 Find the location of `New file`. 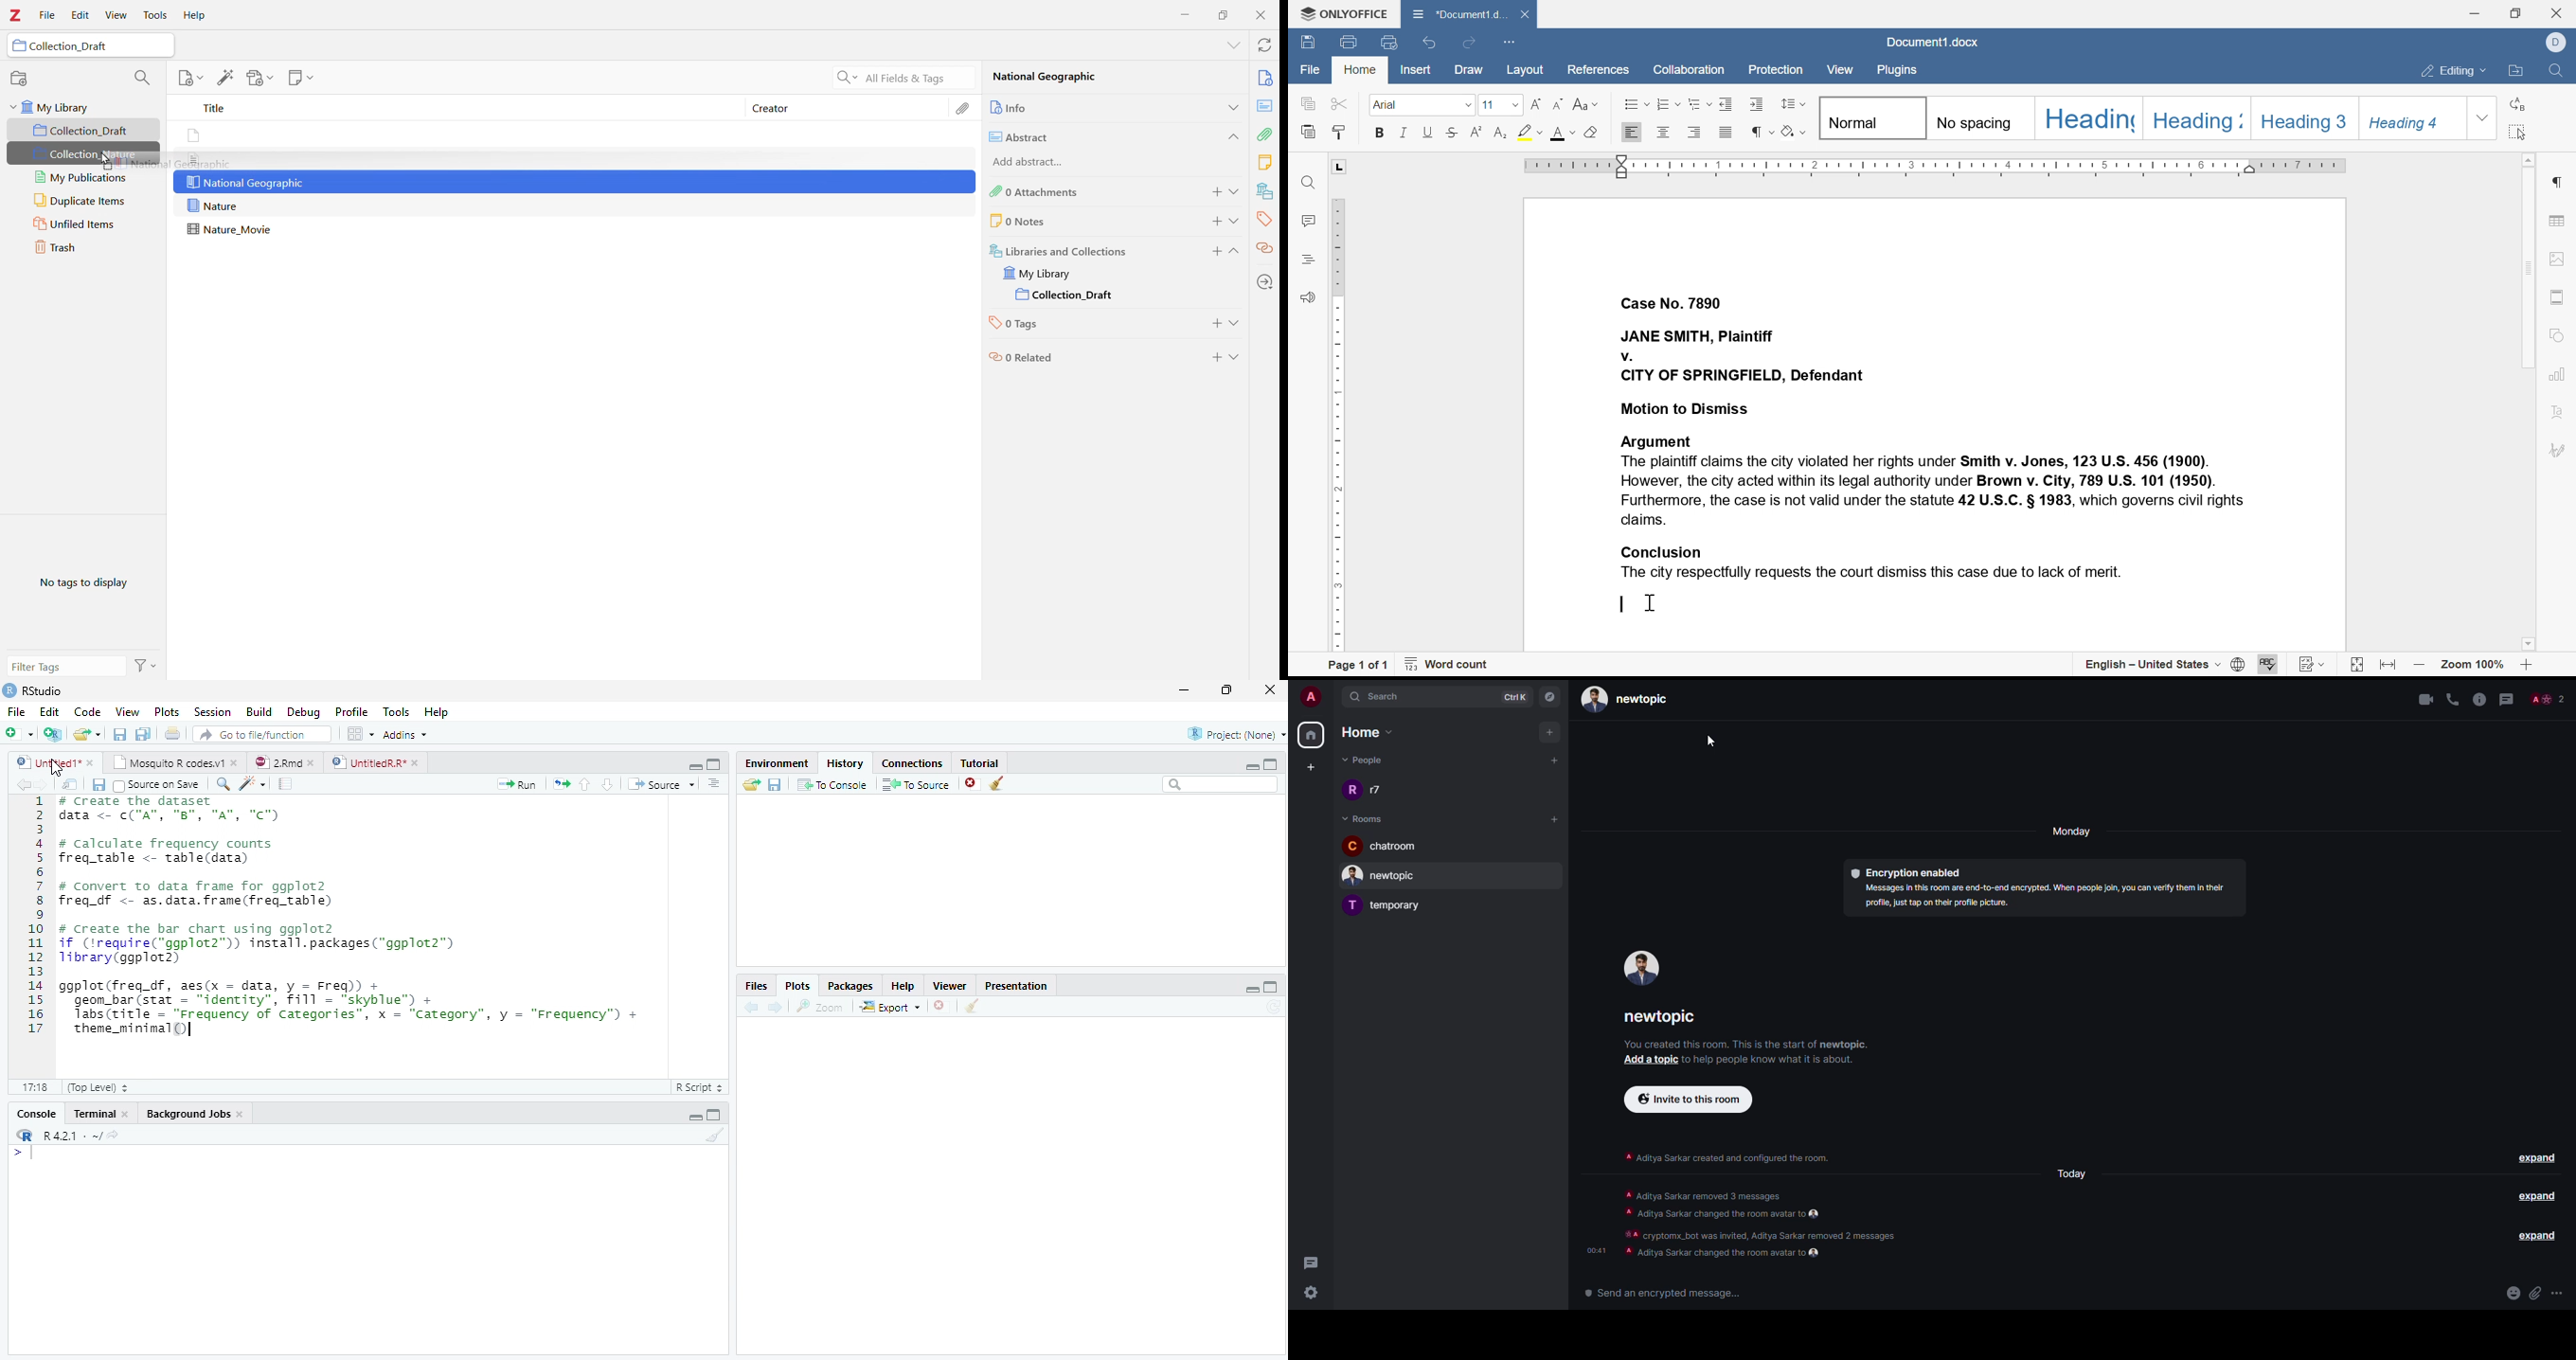

New file is located at coordinates (19, 733).